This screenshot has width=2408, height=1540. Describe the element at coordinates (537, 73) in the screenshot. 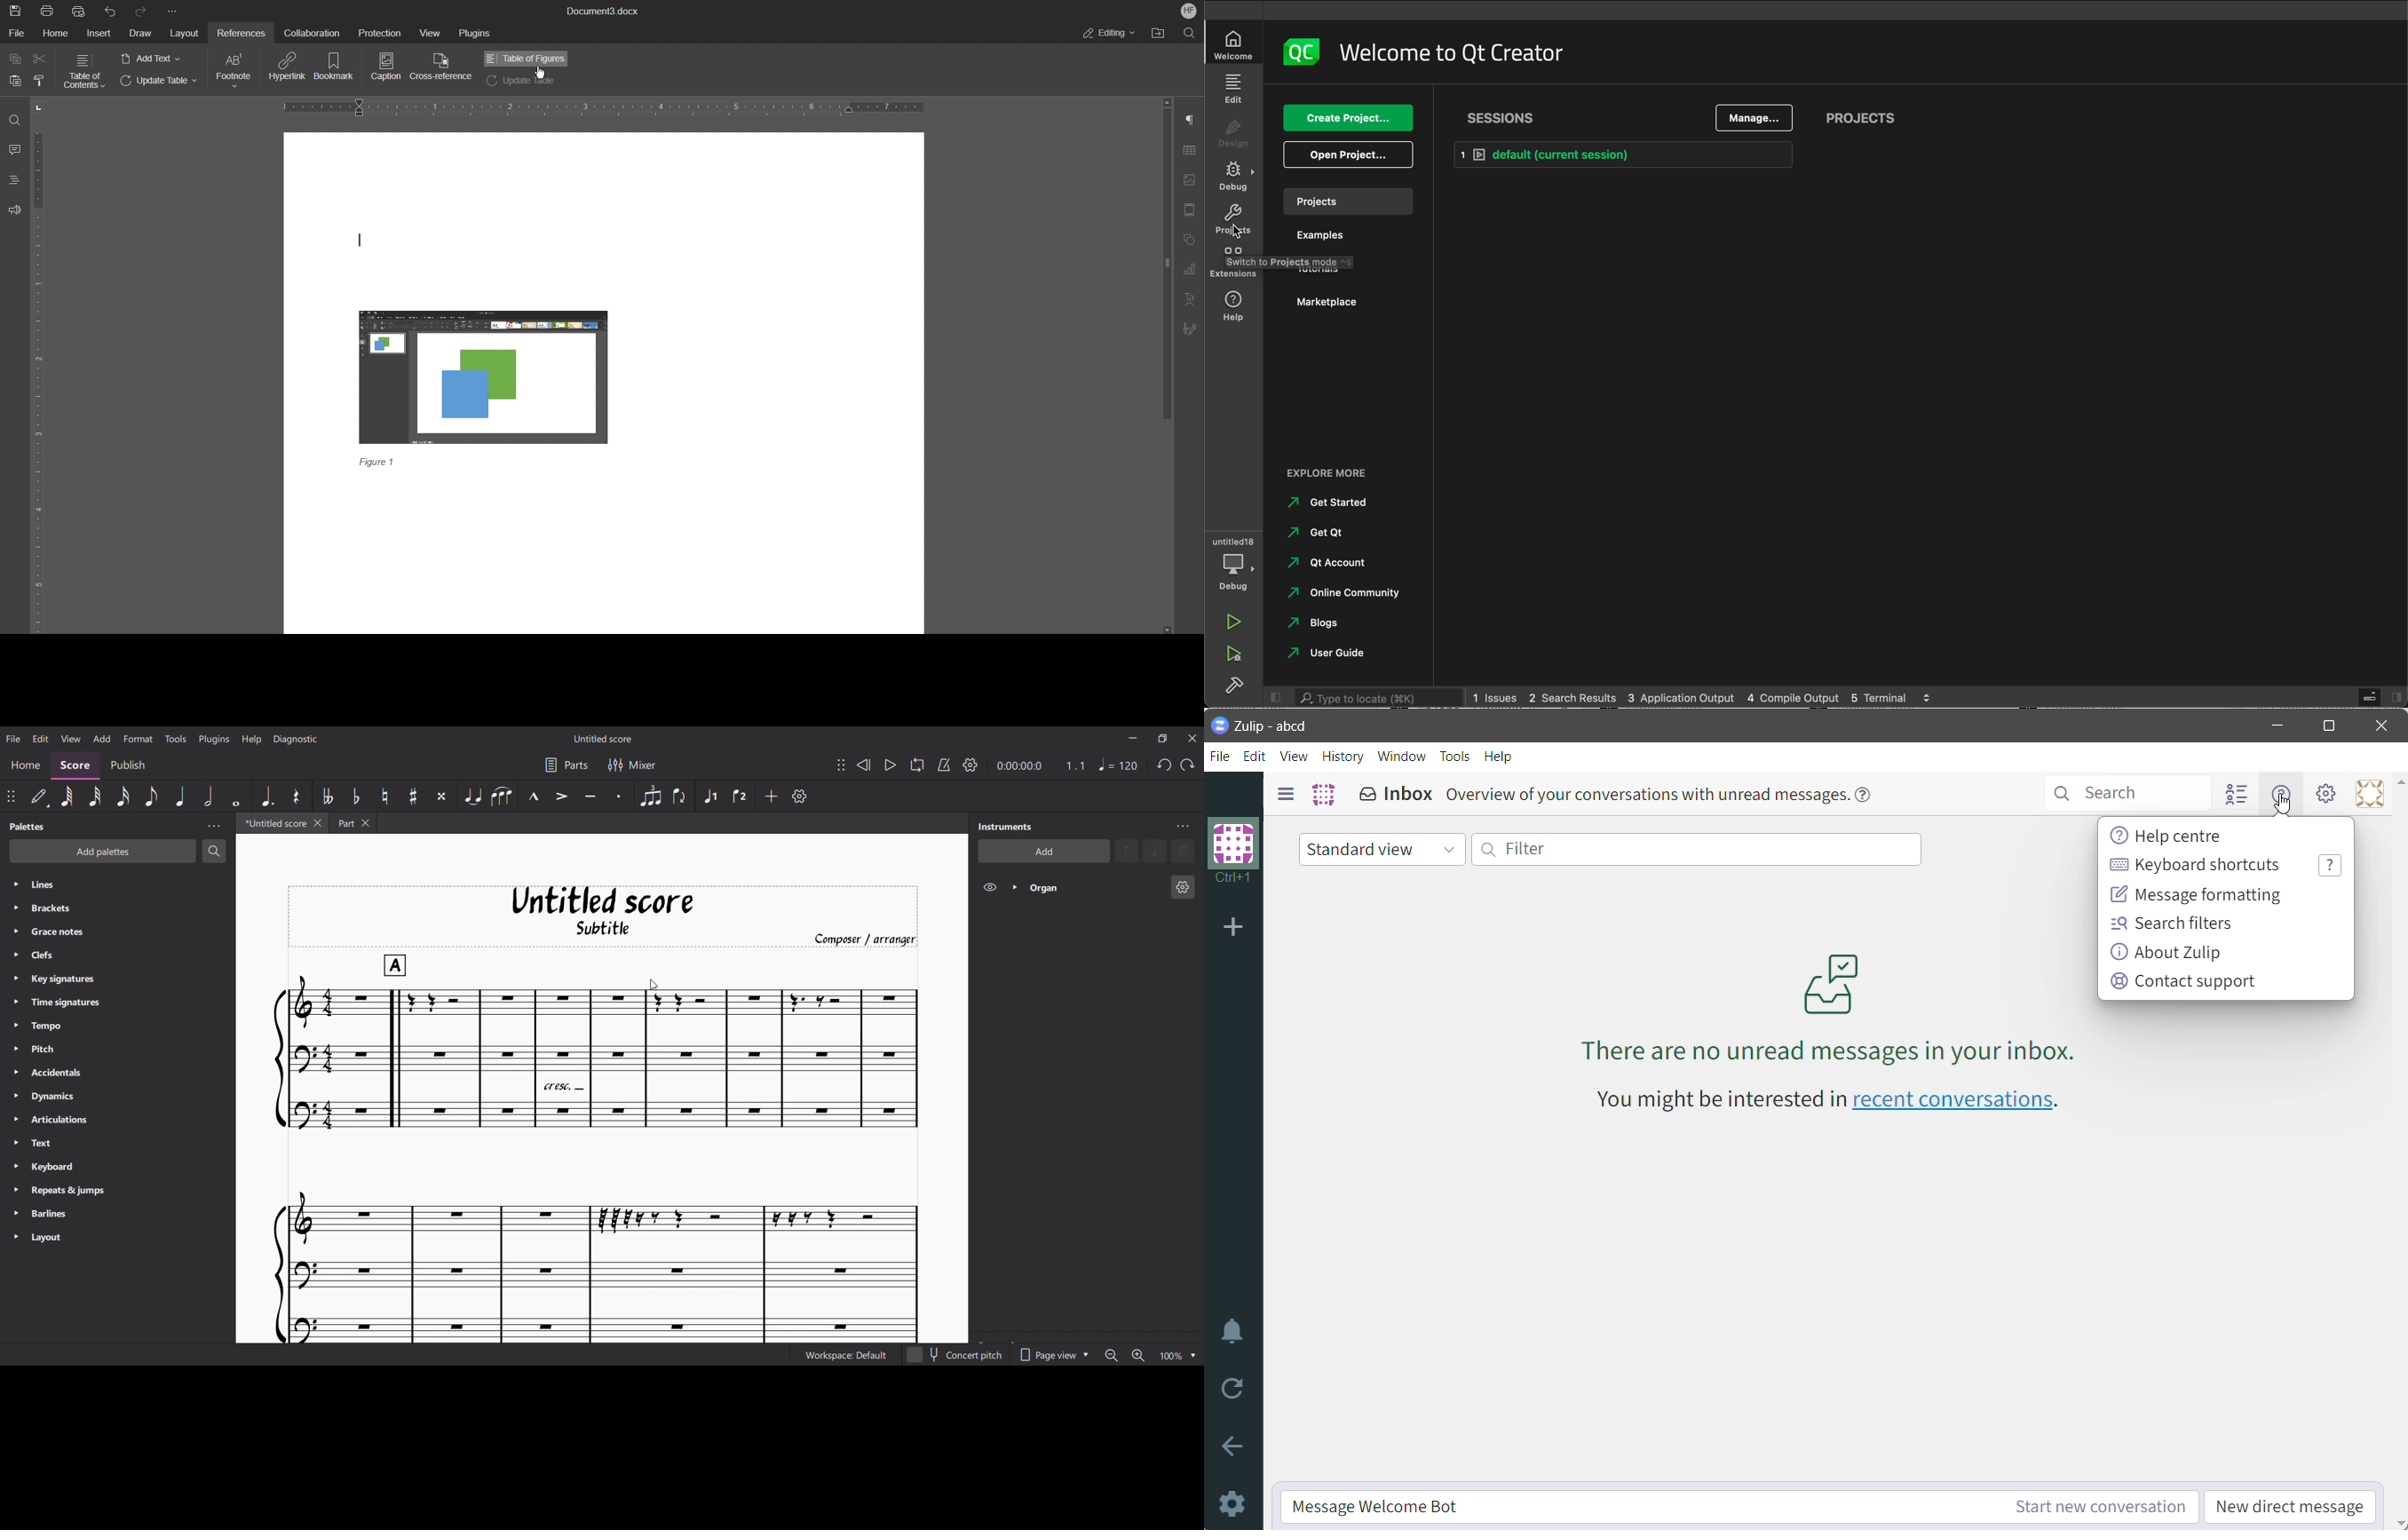

I see `pointer` at that location.